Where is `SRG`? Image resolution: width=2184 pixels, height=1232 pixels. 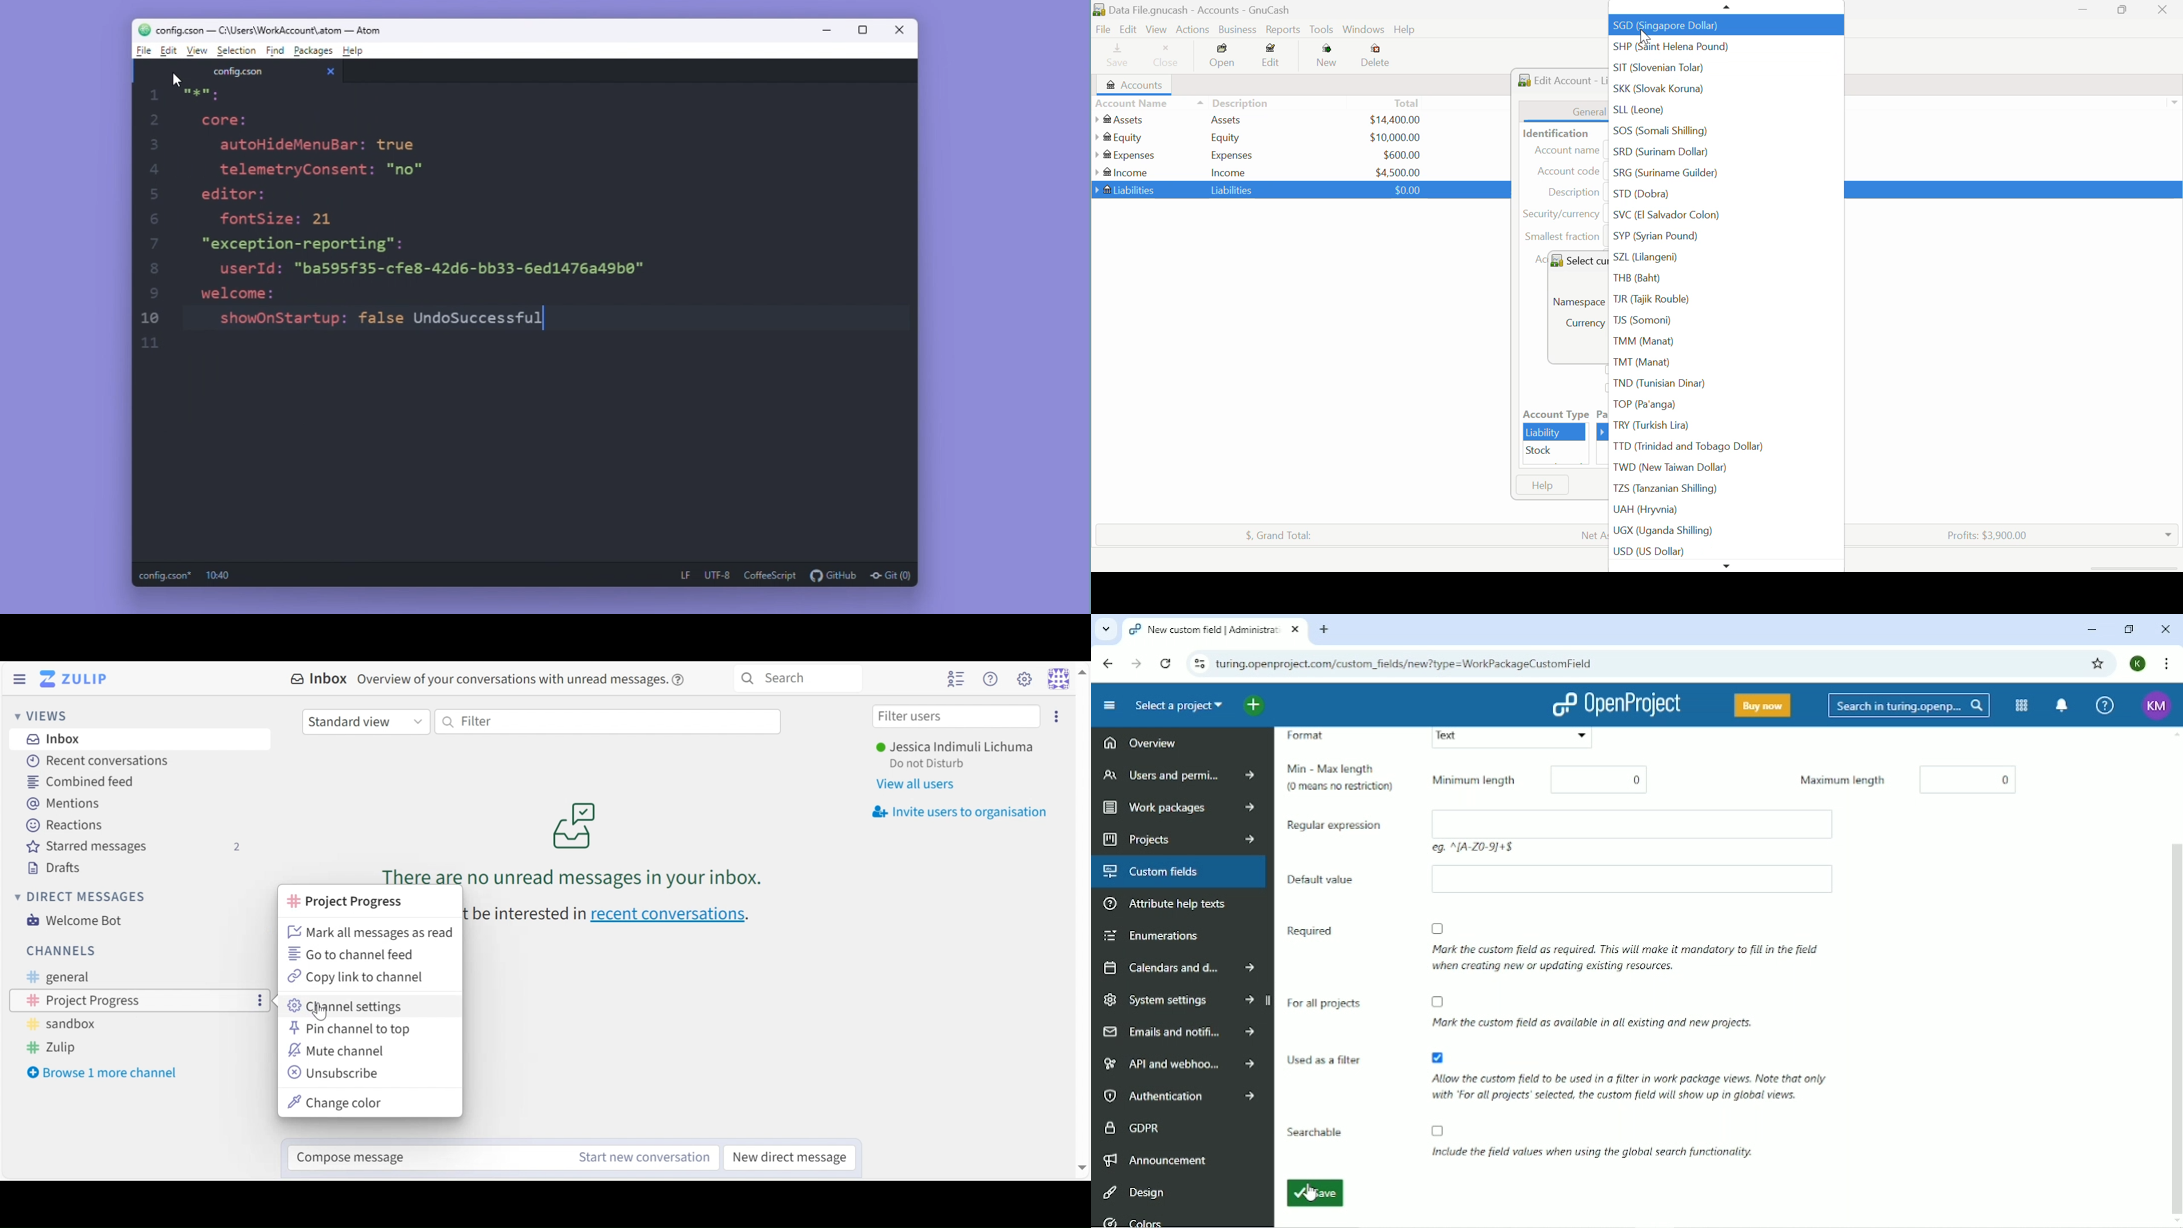
SRG is located at coordinates (1722, 176).